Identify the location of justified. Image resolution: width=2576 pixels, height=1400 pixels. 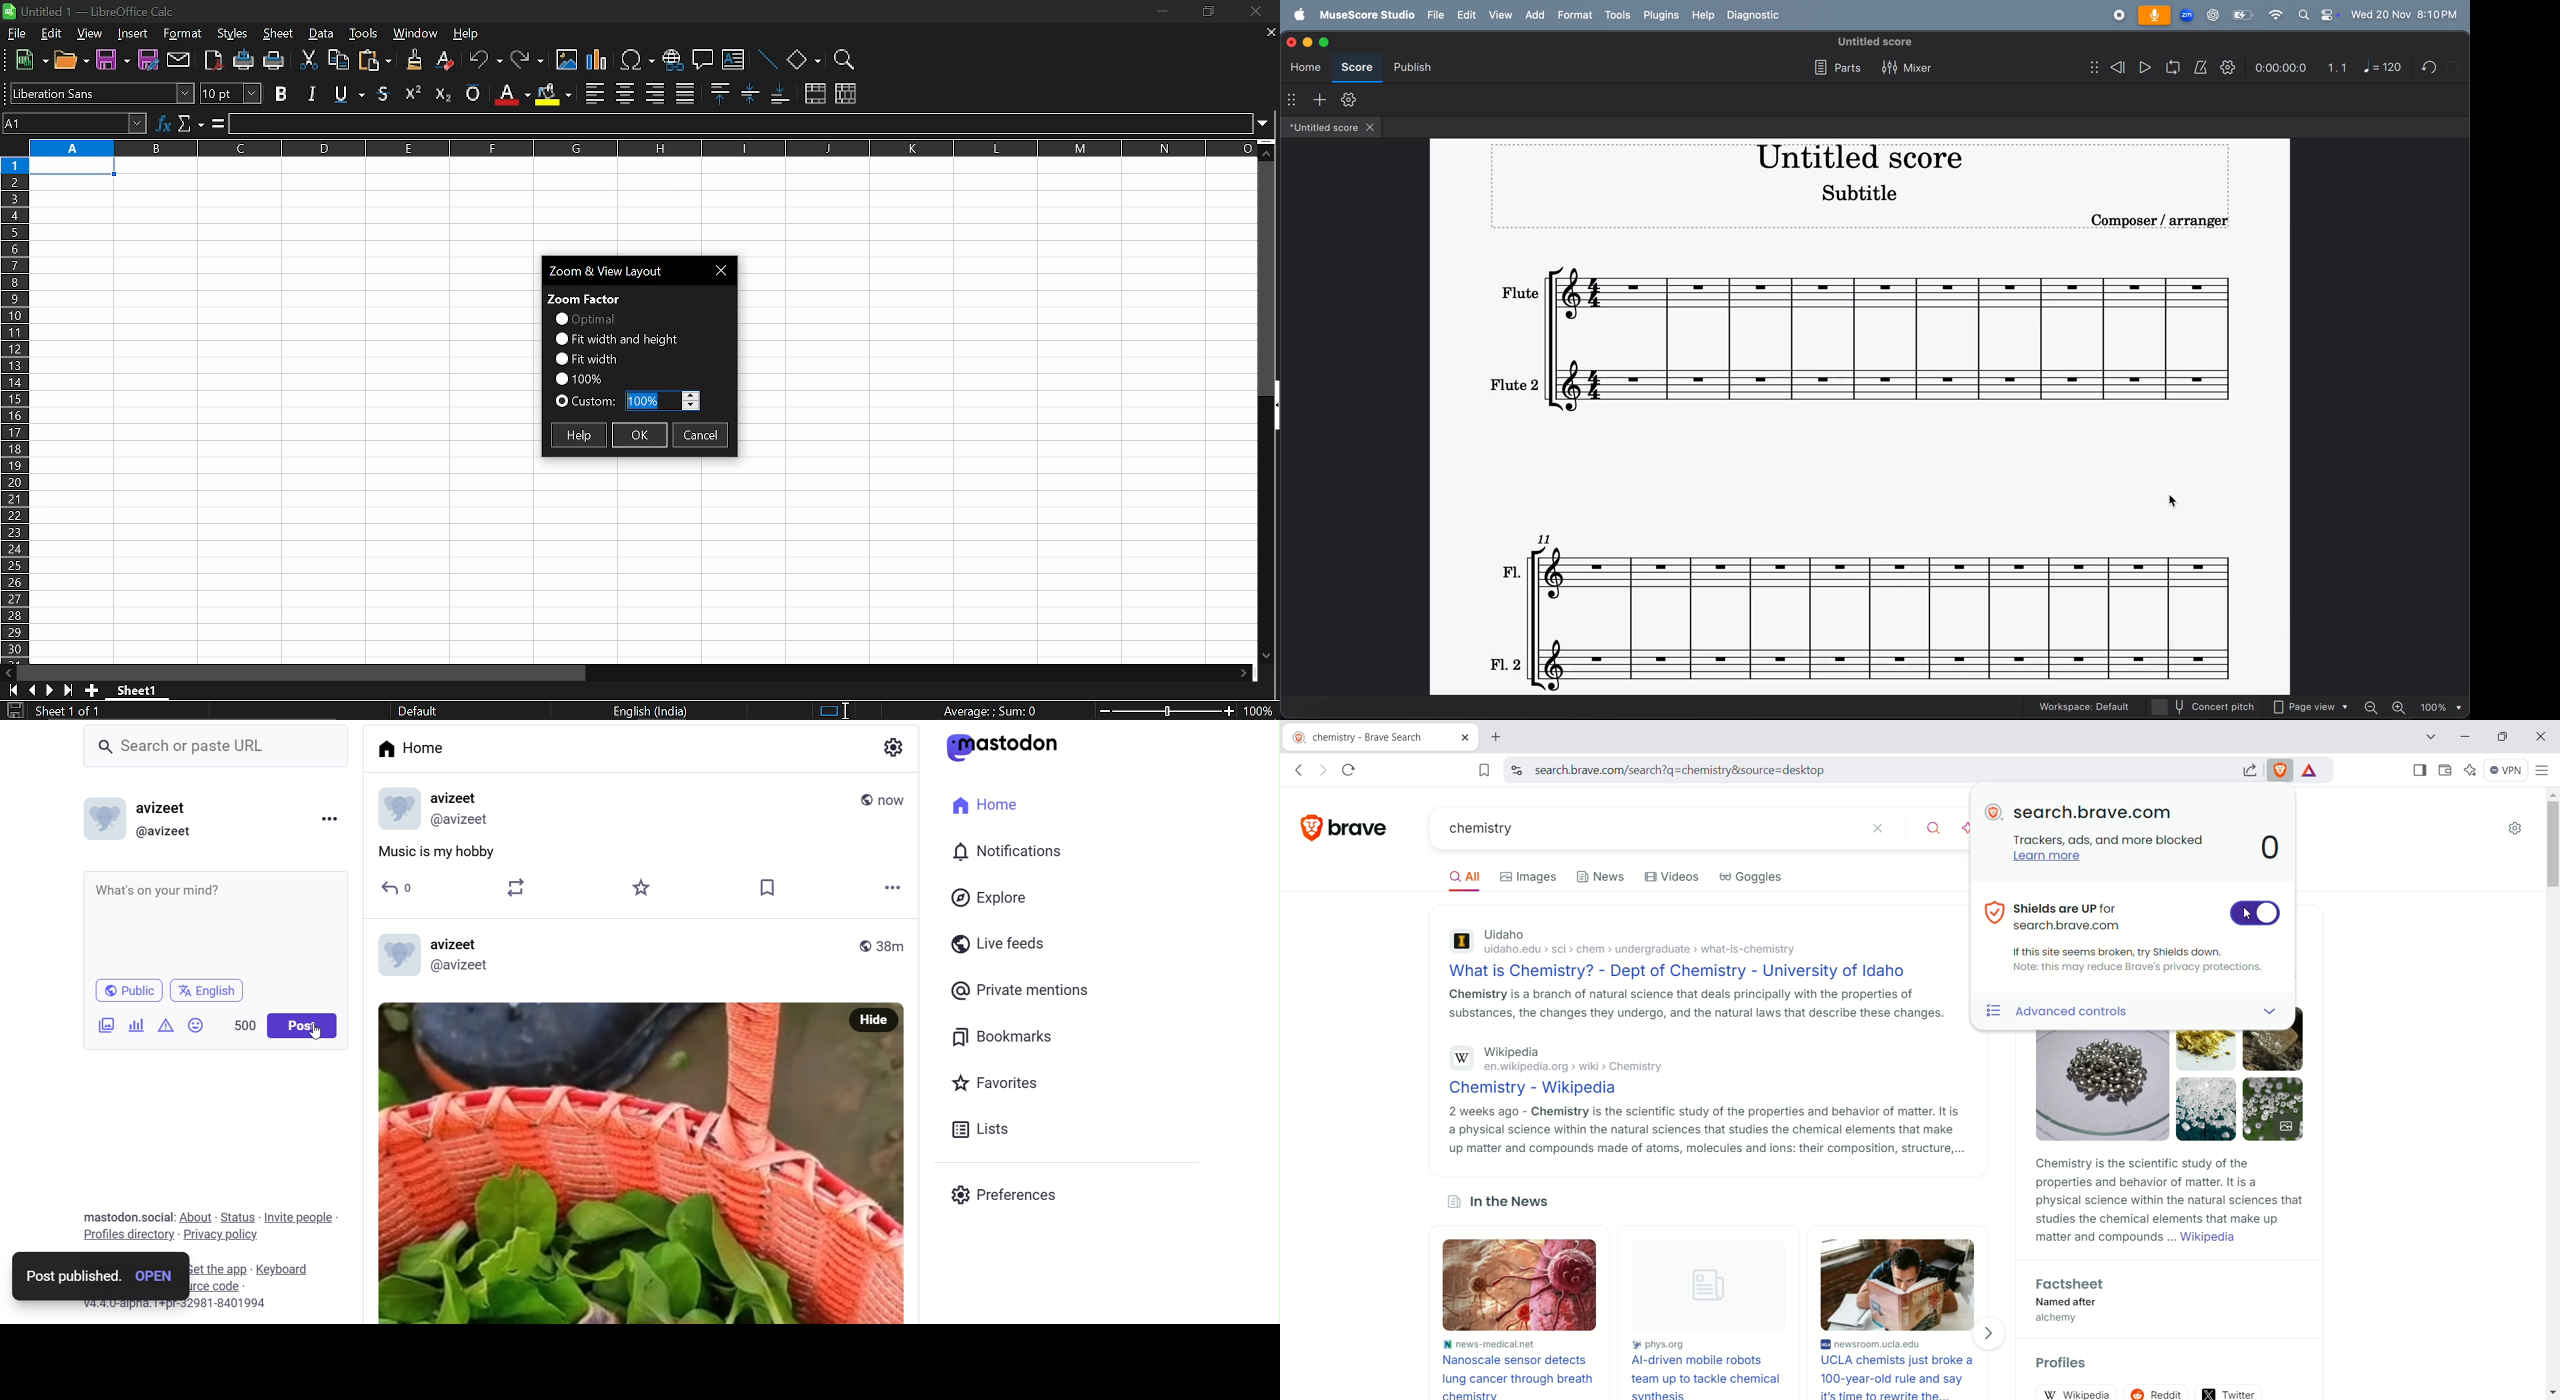
(686, 94).